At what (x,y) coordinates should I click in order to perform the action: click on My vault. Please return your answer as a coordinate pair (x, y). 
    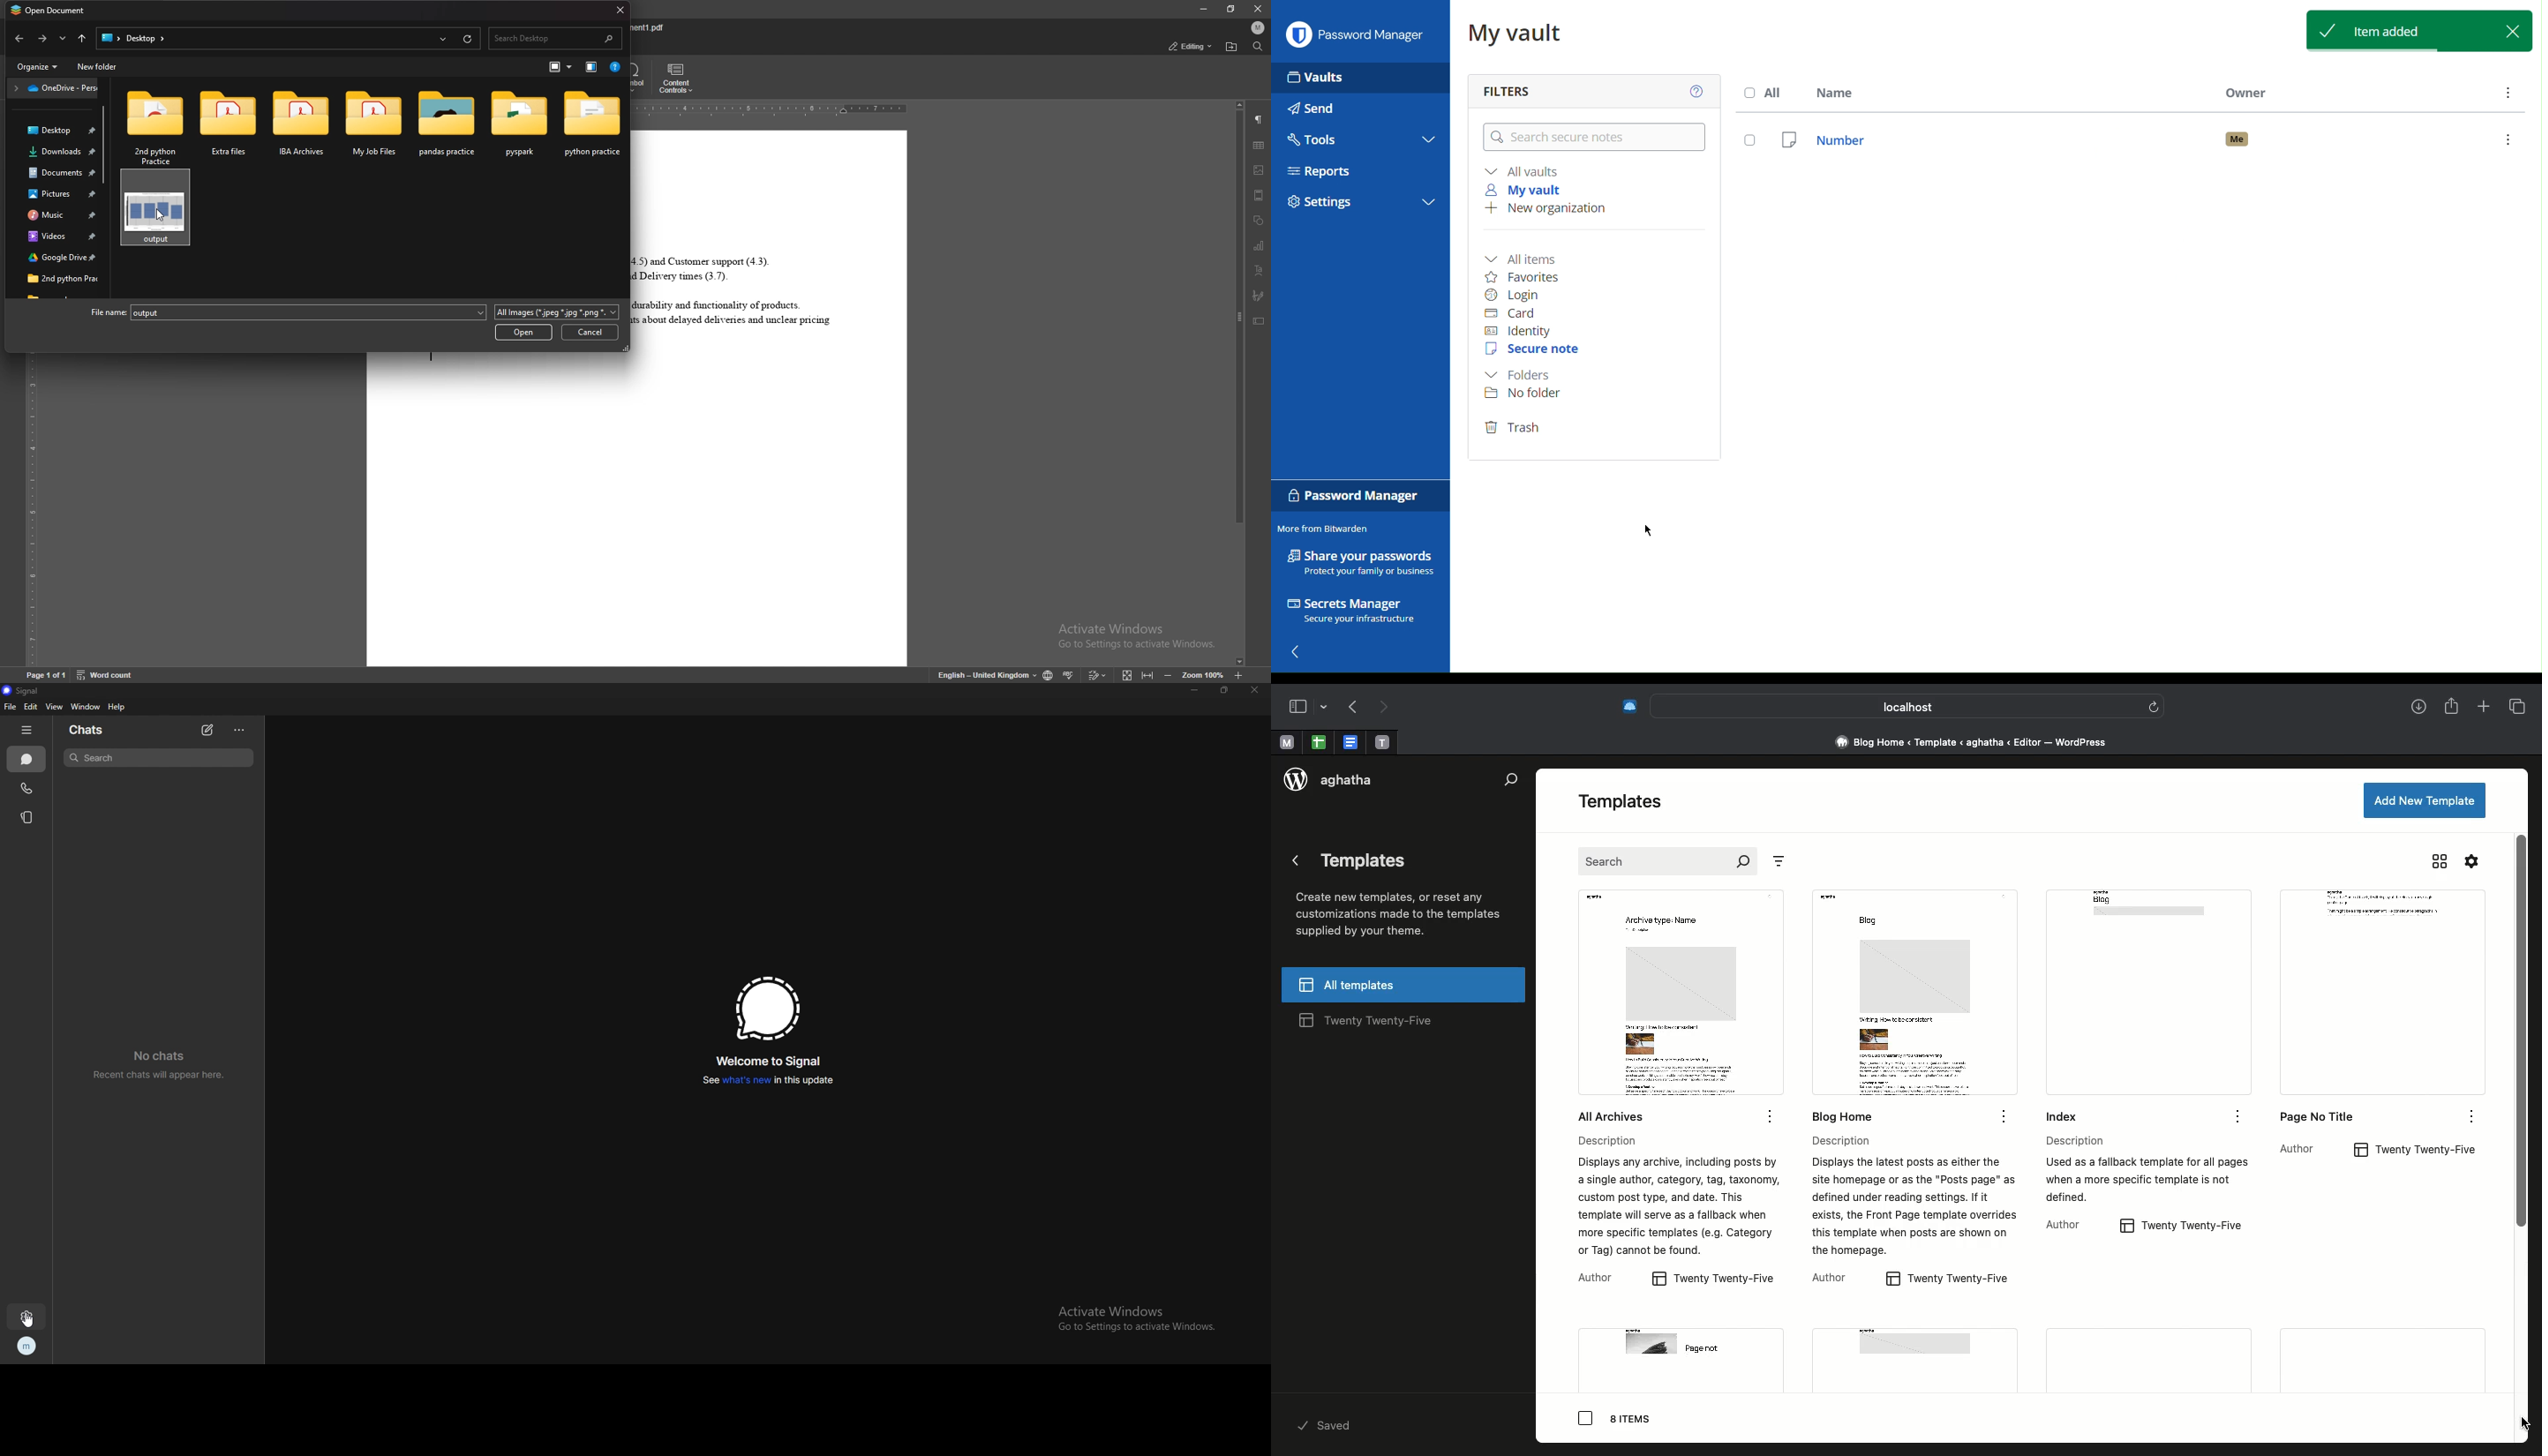
    Looking at the image, I should click on (1521, 35).